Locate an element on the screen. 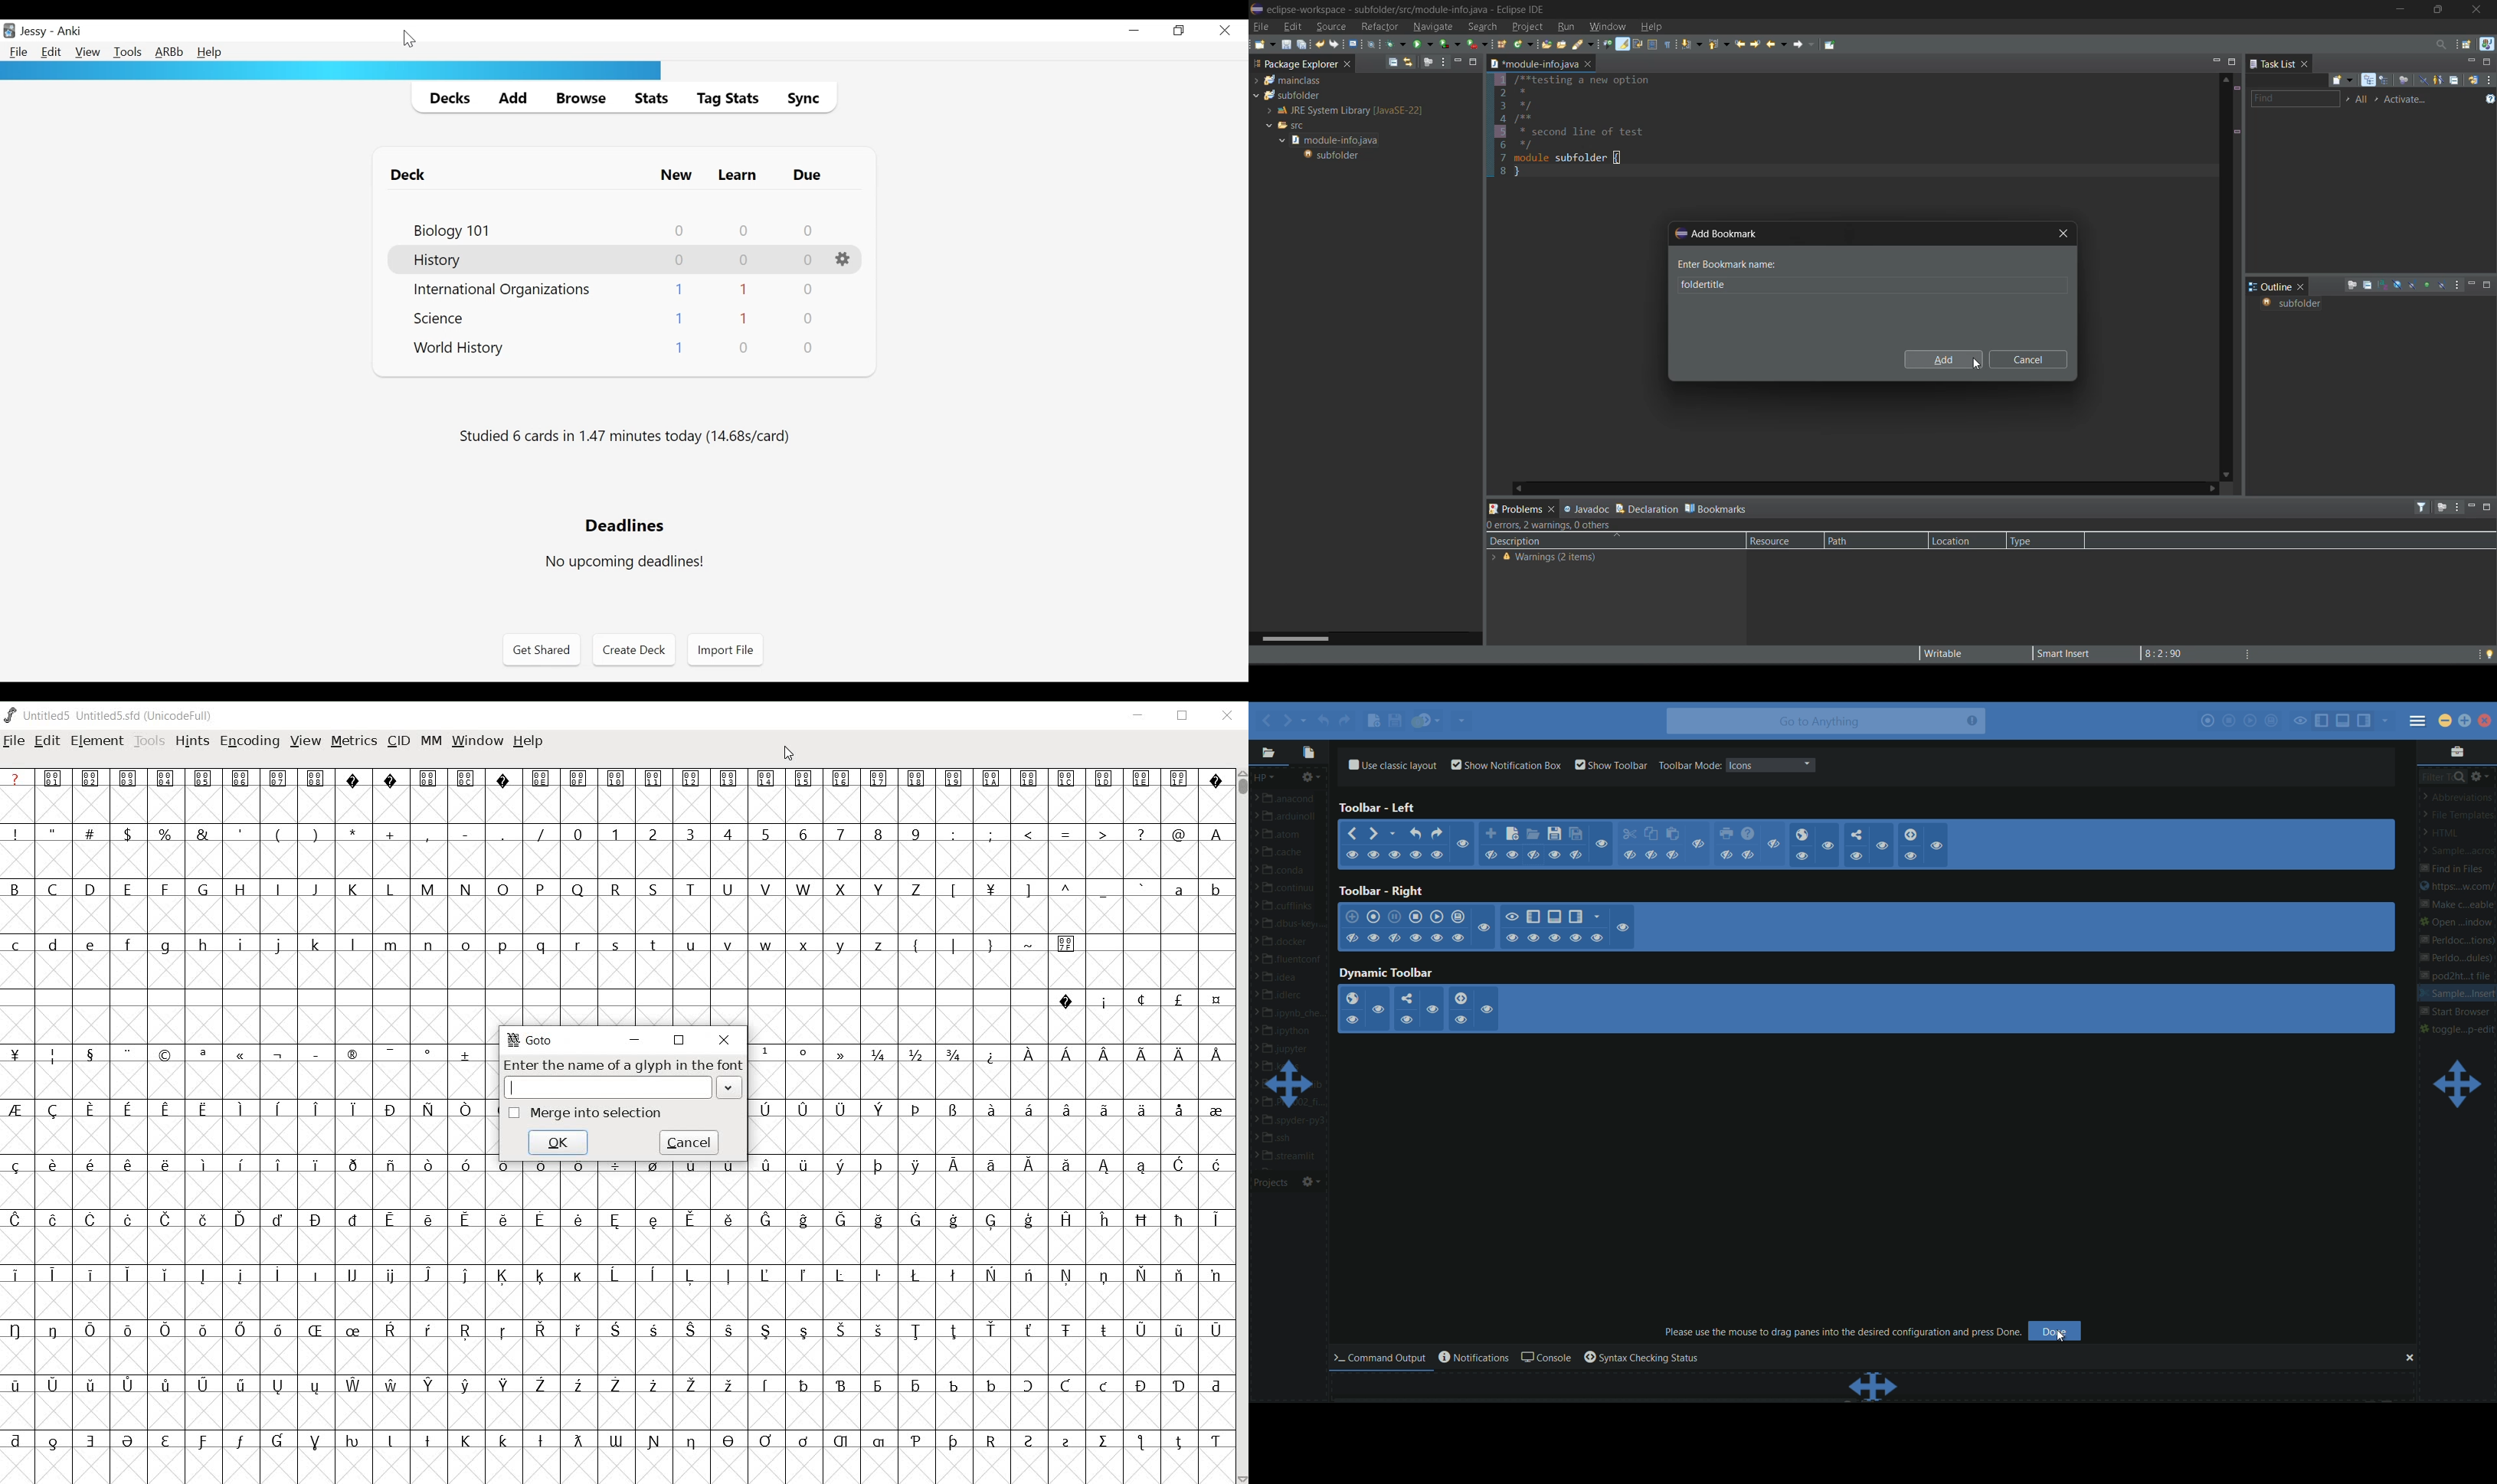 The width and height of the screenshot is (2520, 1484). . is located at coordinates (502, 833).